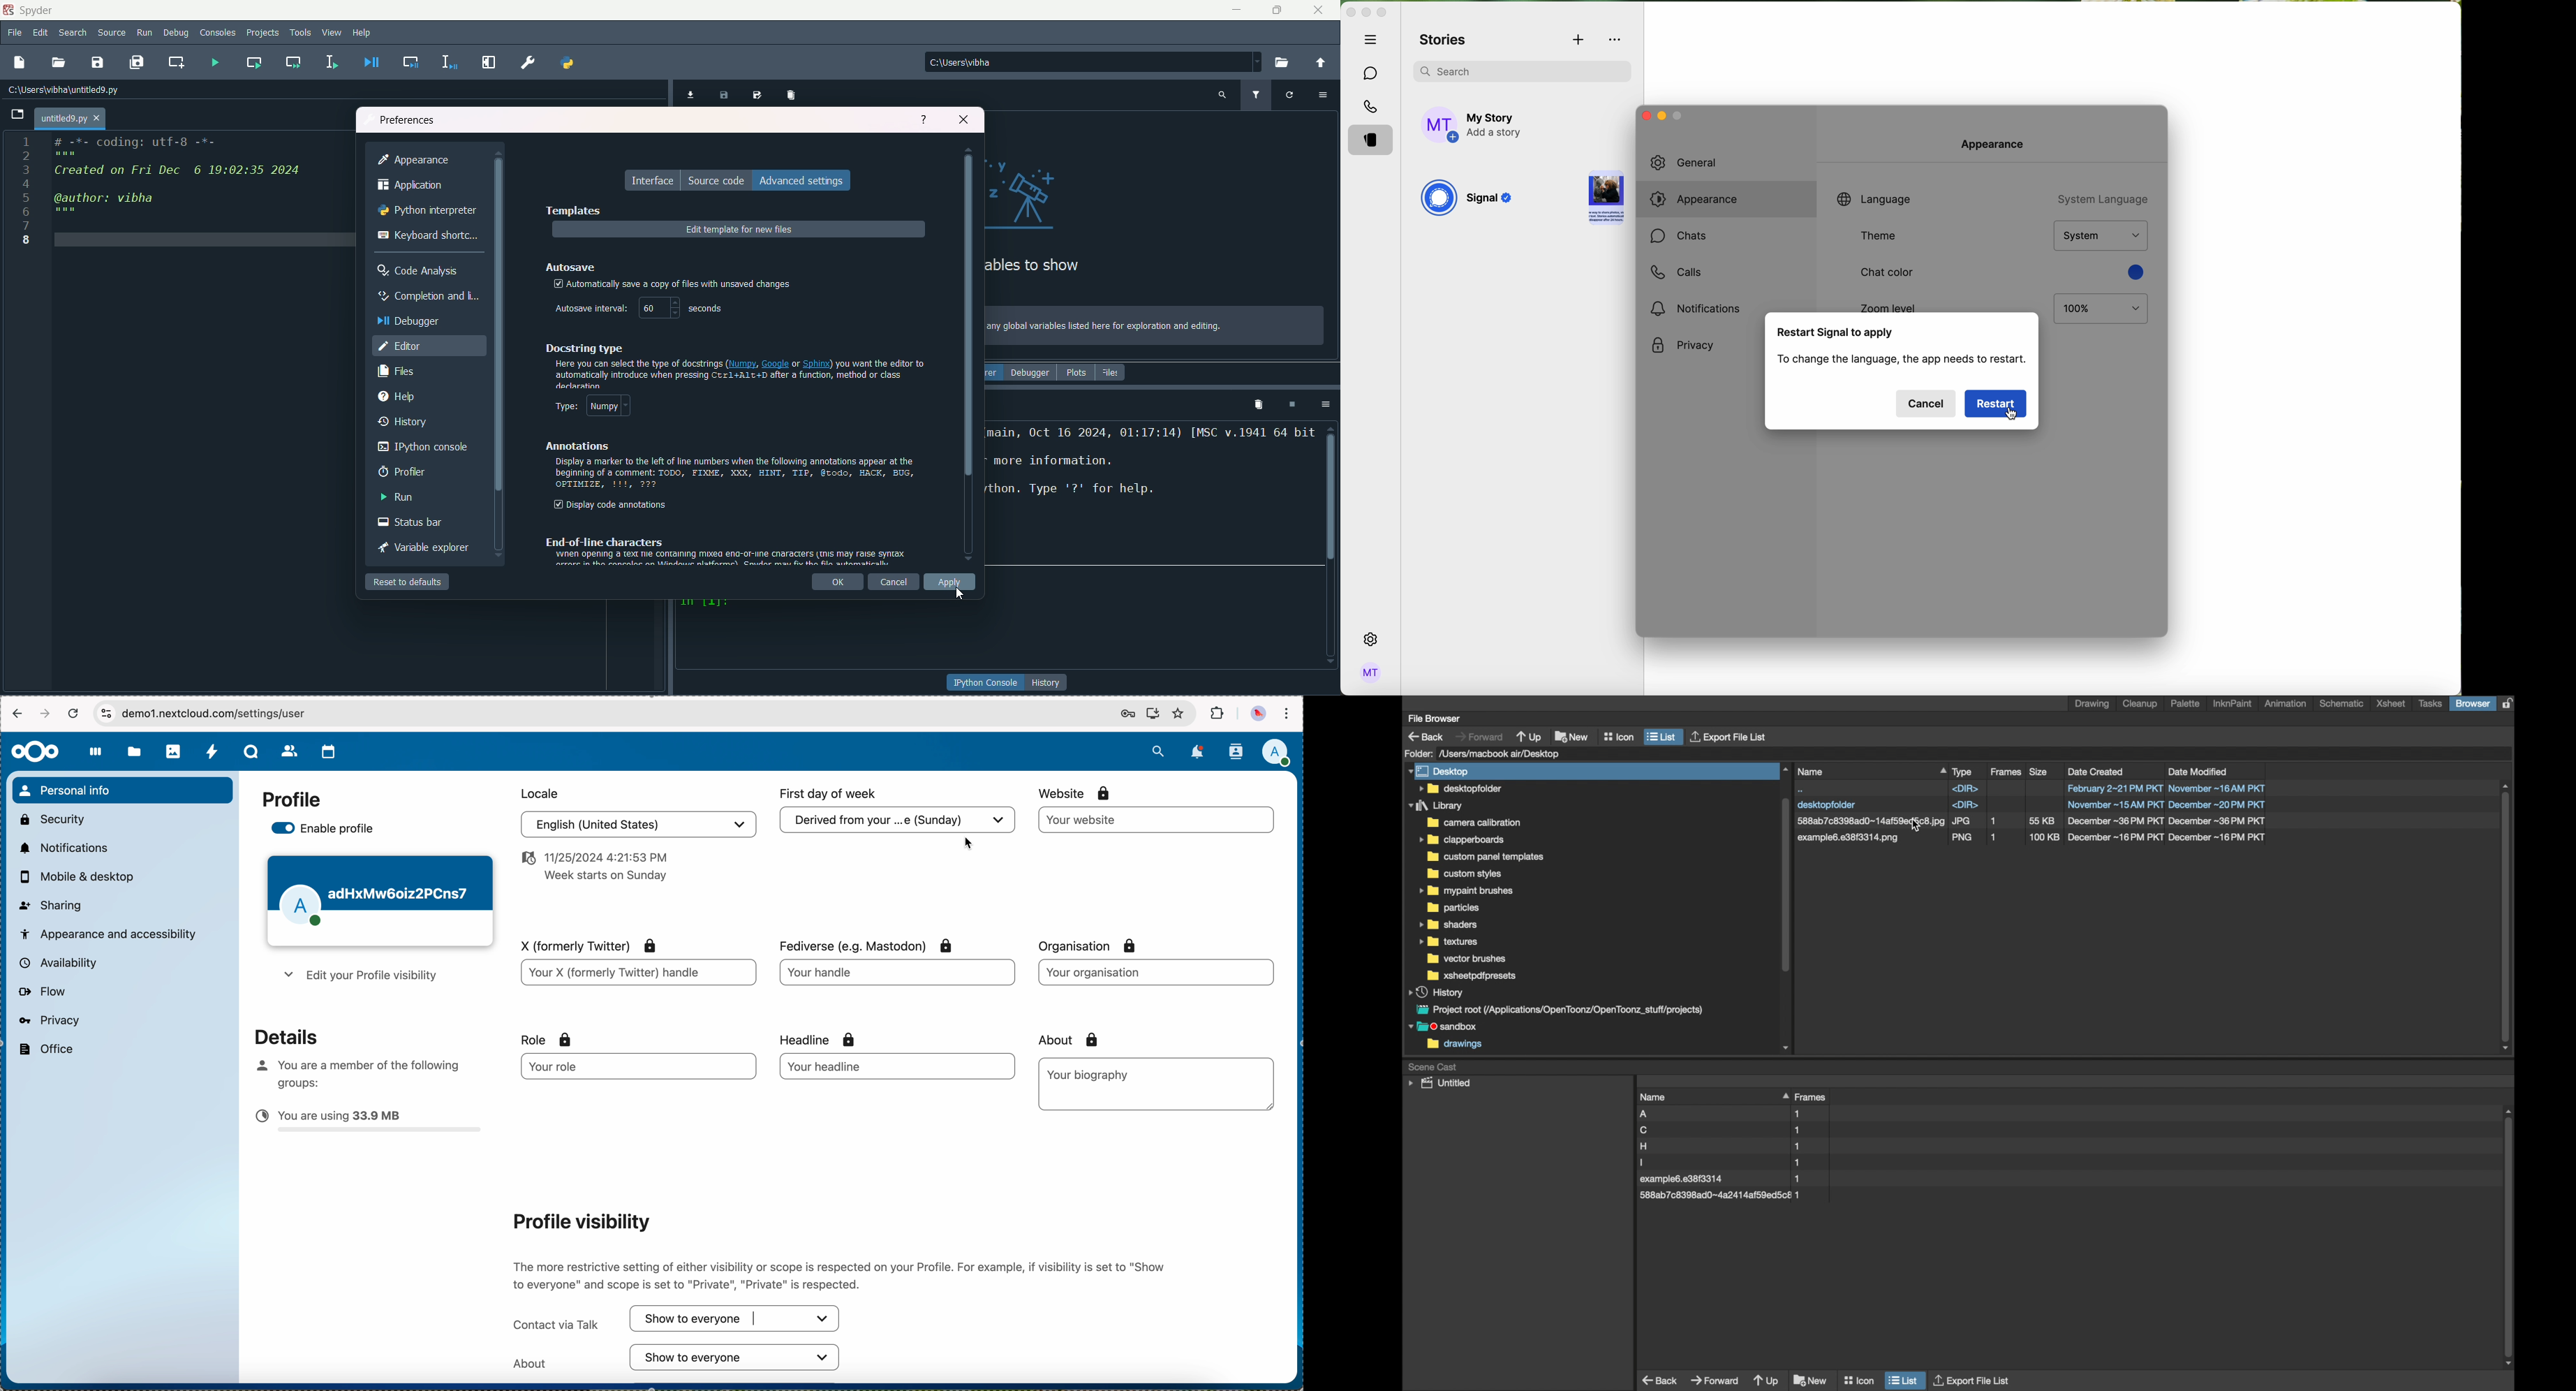  Describe the element at coordinates (399, 473) in the screenshot. I see `profiler` at that location.